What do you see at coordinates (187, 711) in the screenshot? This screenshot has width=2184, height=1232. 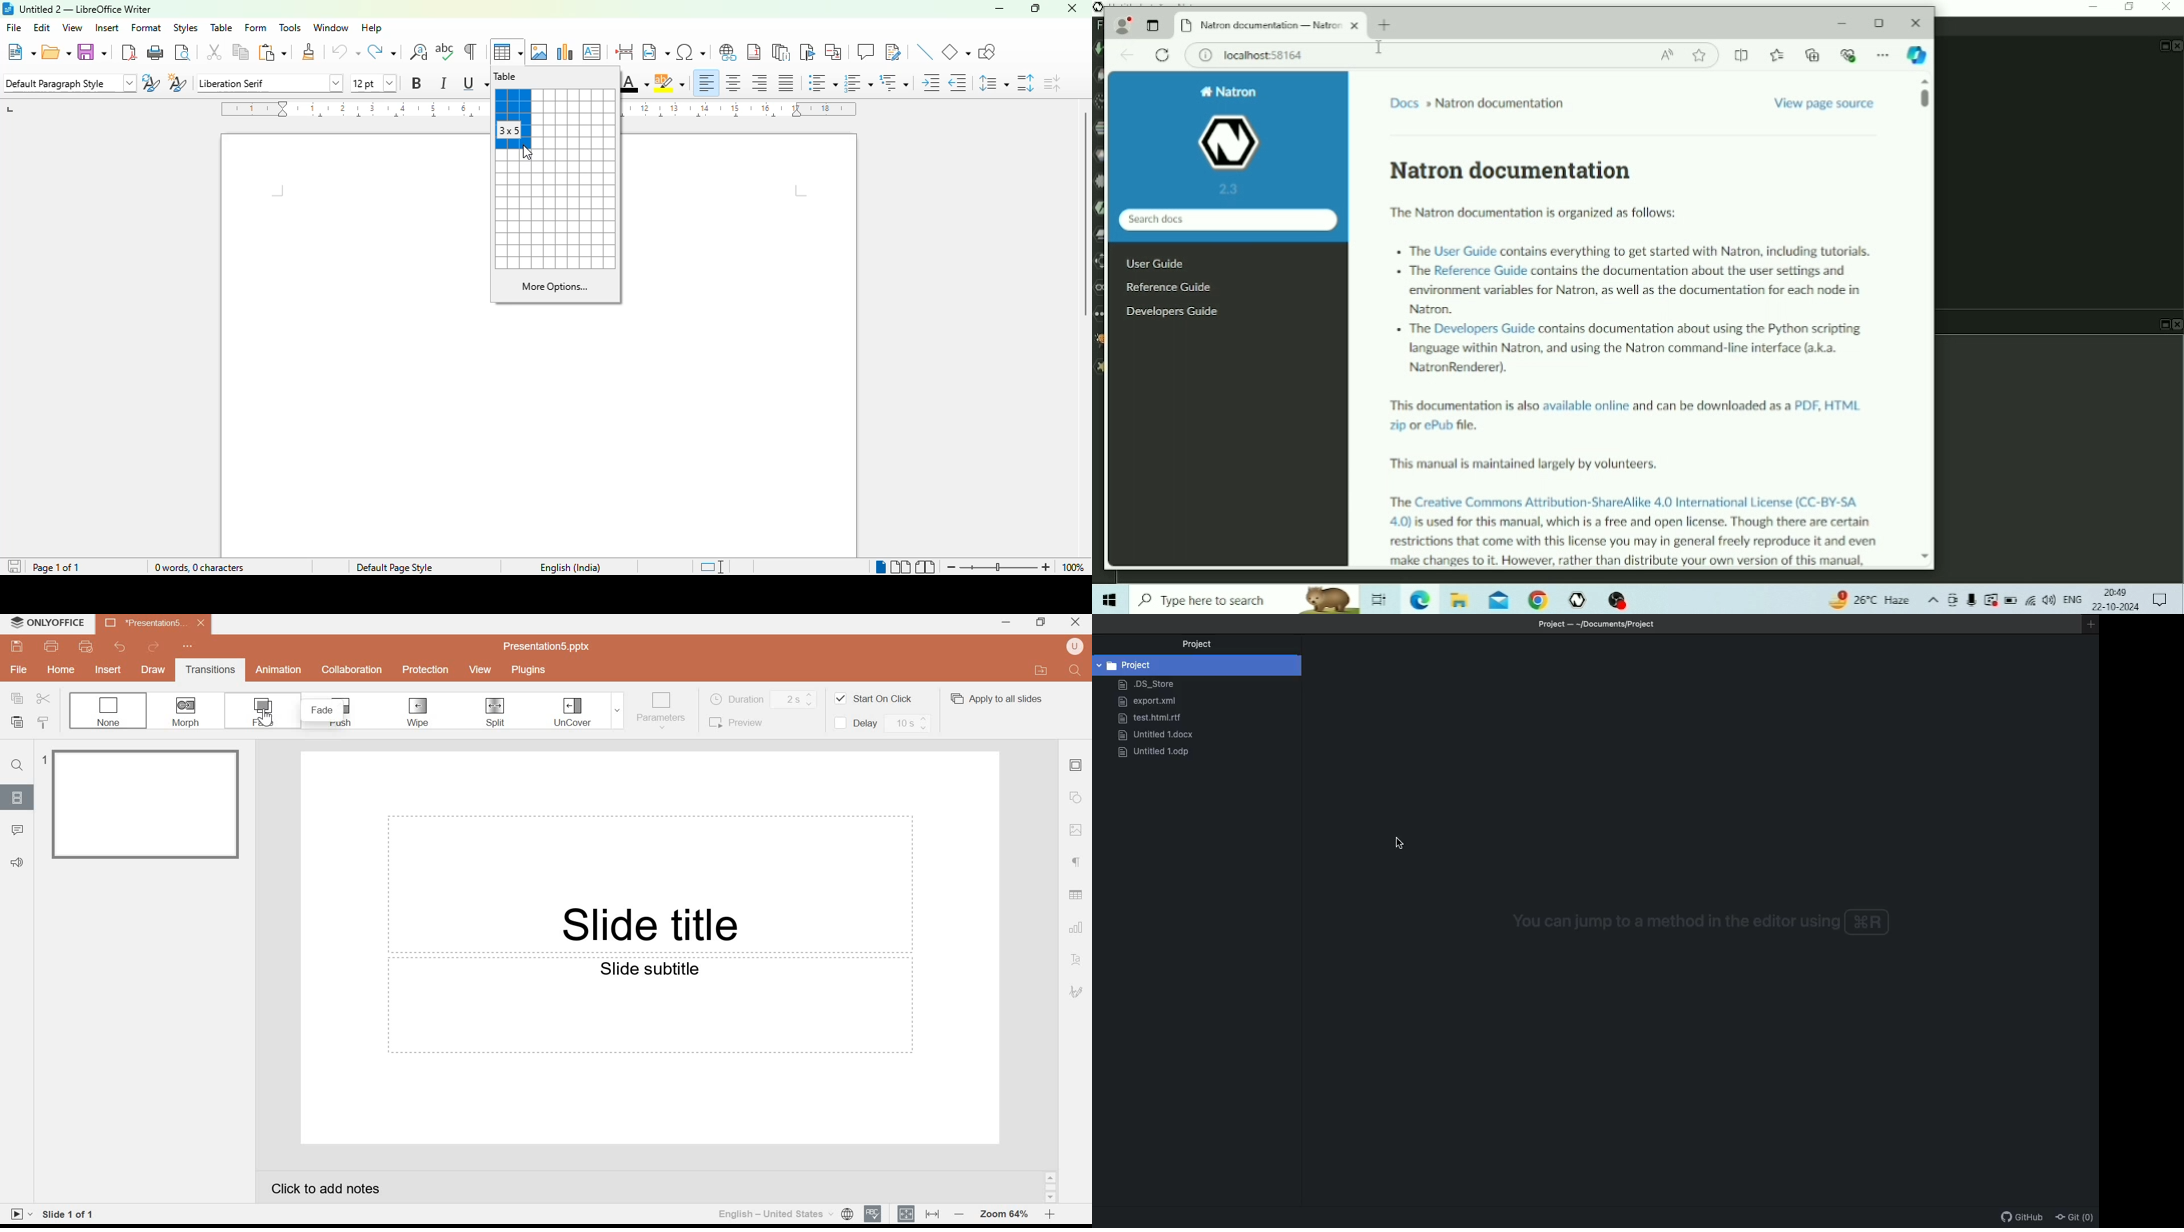 I see `Morph` at bounding box center [187, 711].